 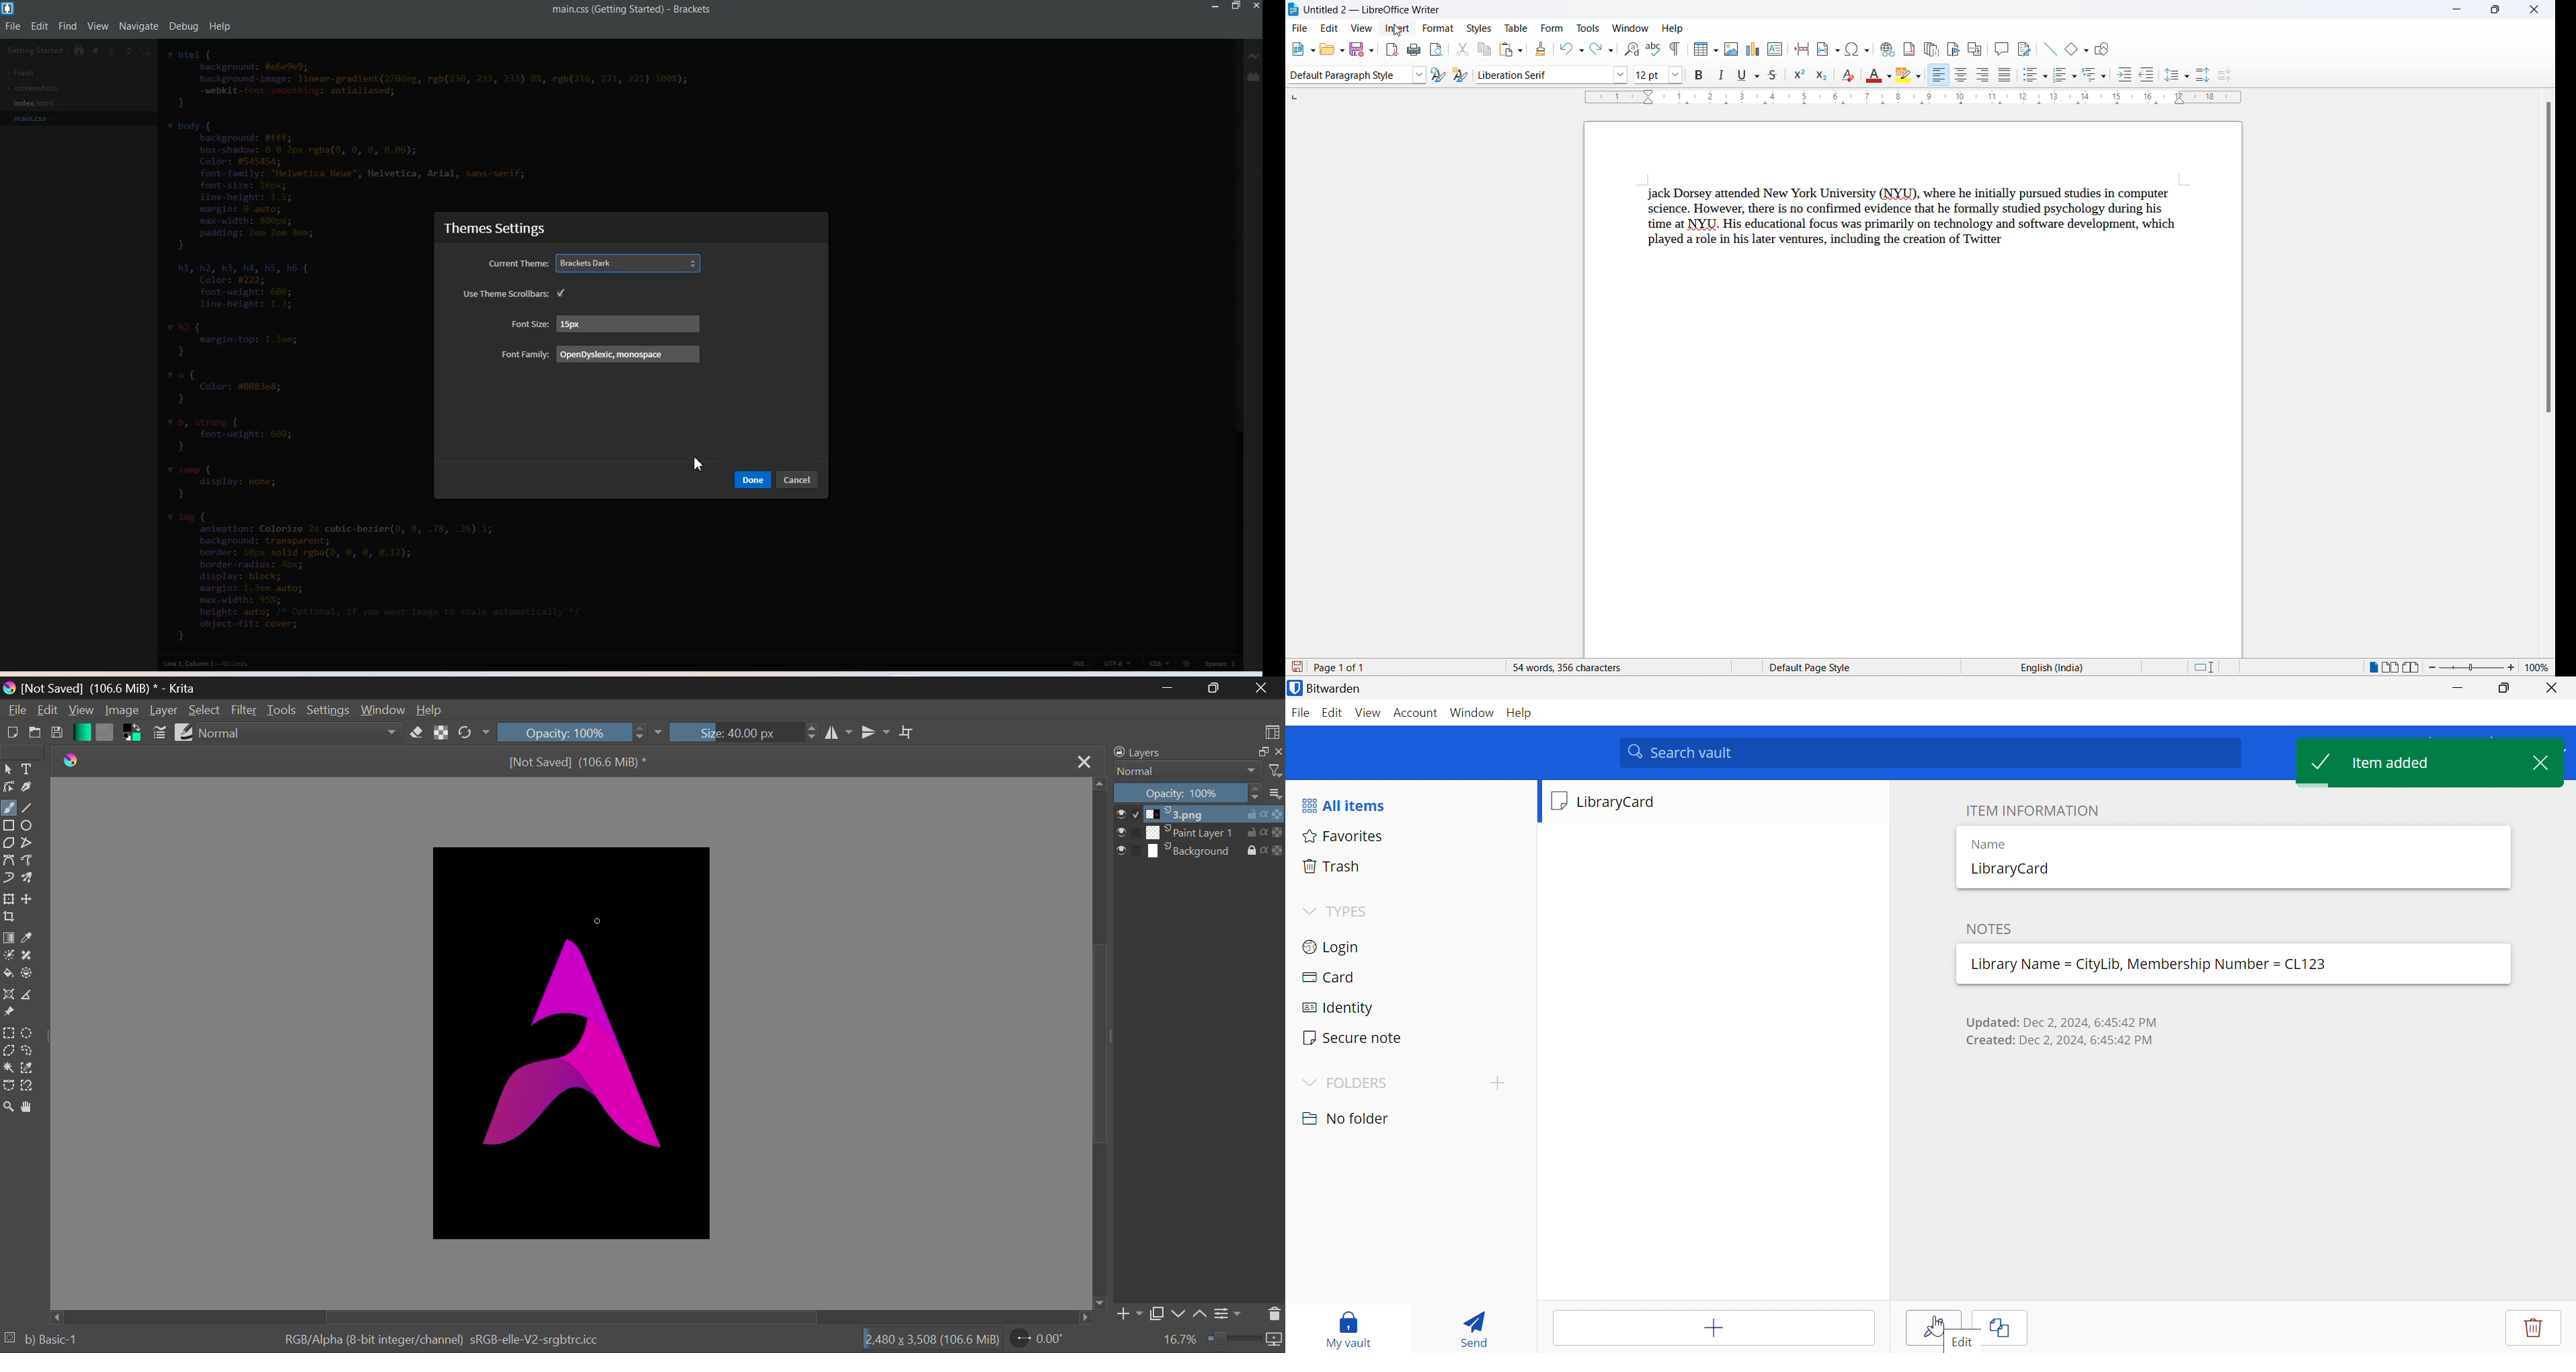 What do you see at coordinates (1369, 714) in the screenshot?
I see `View` at bounding box center [1369, 714].